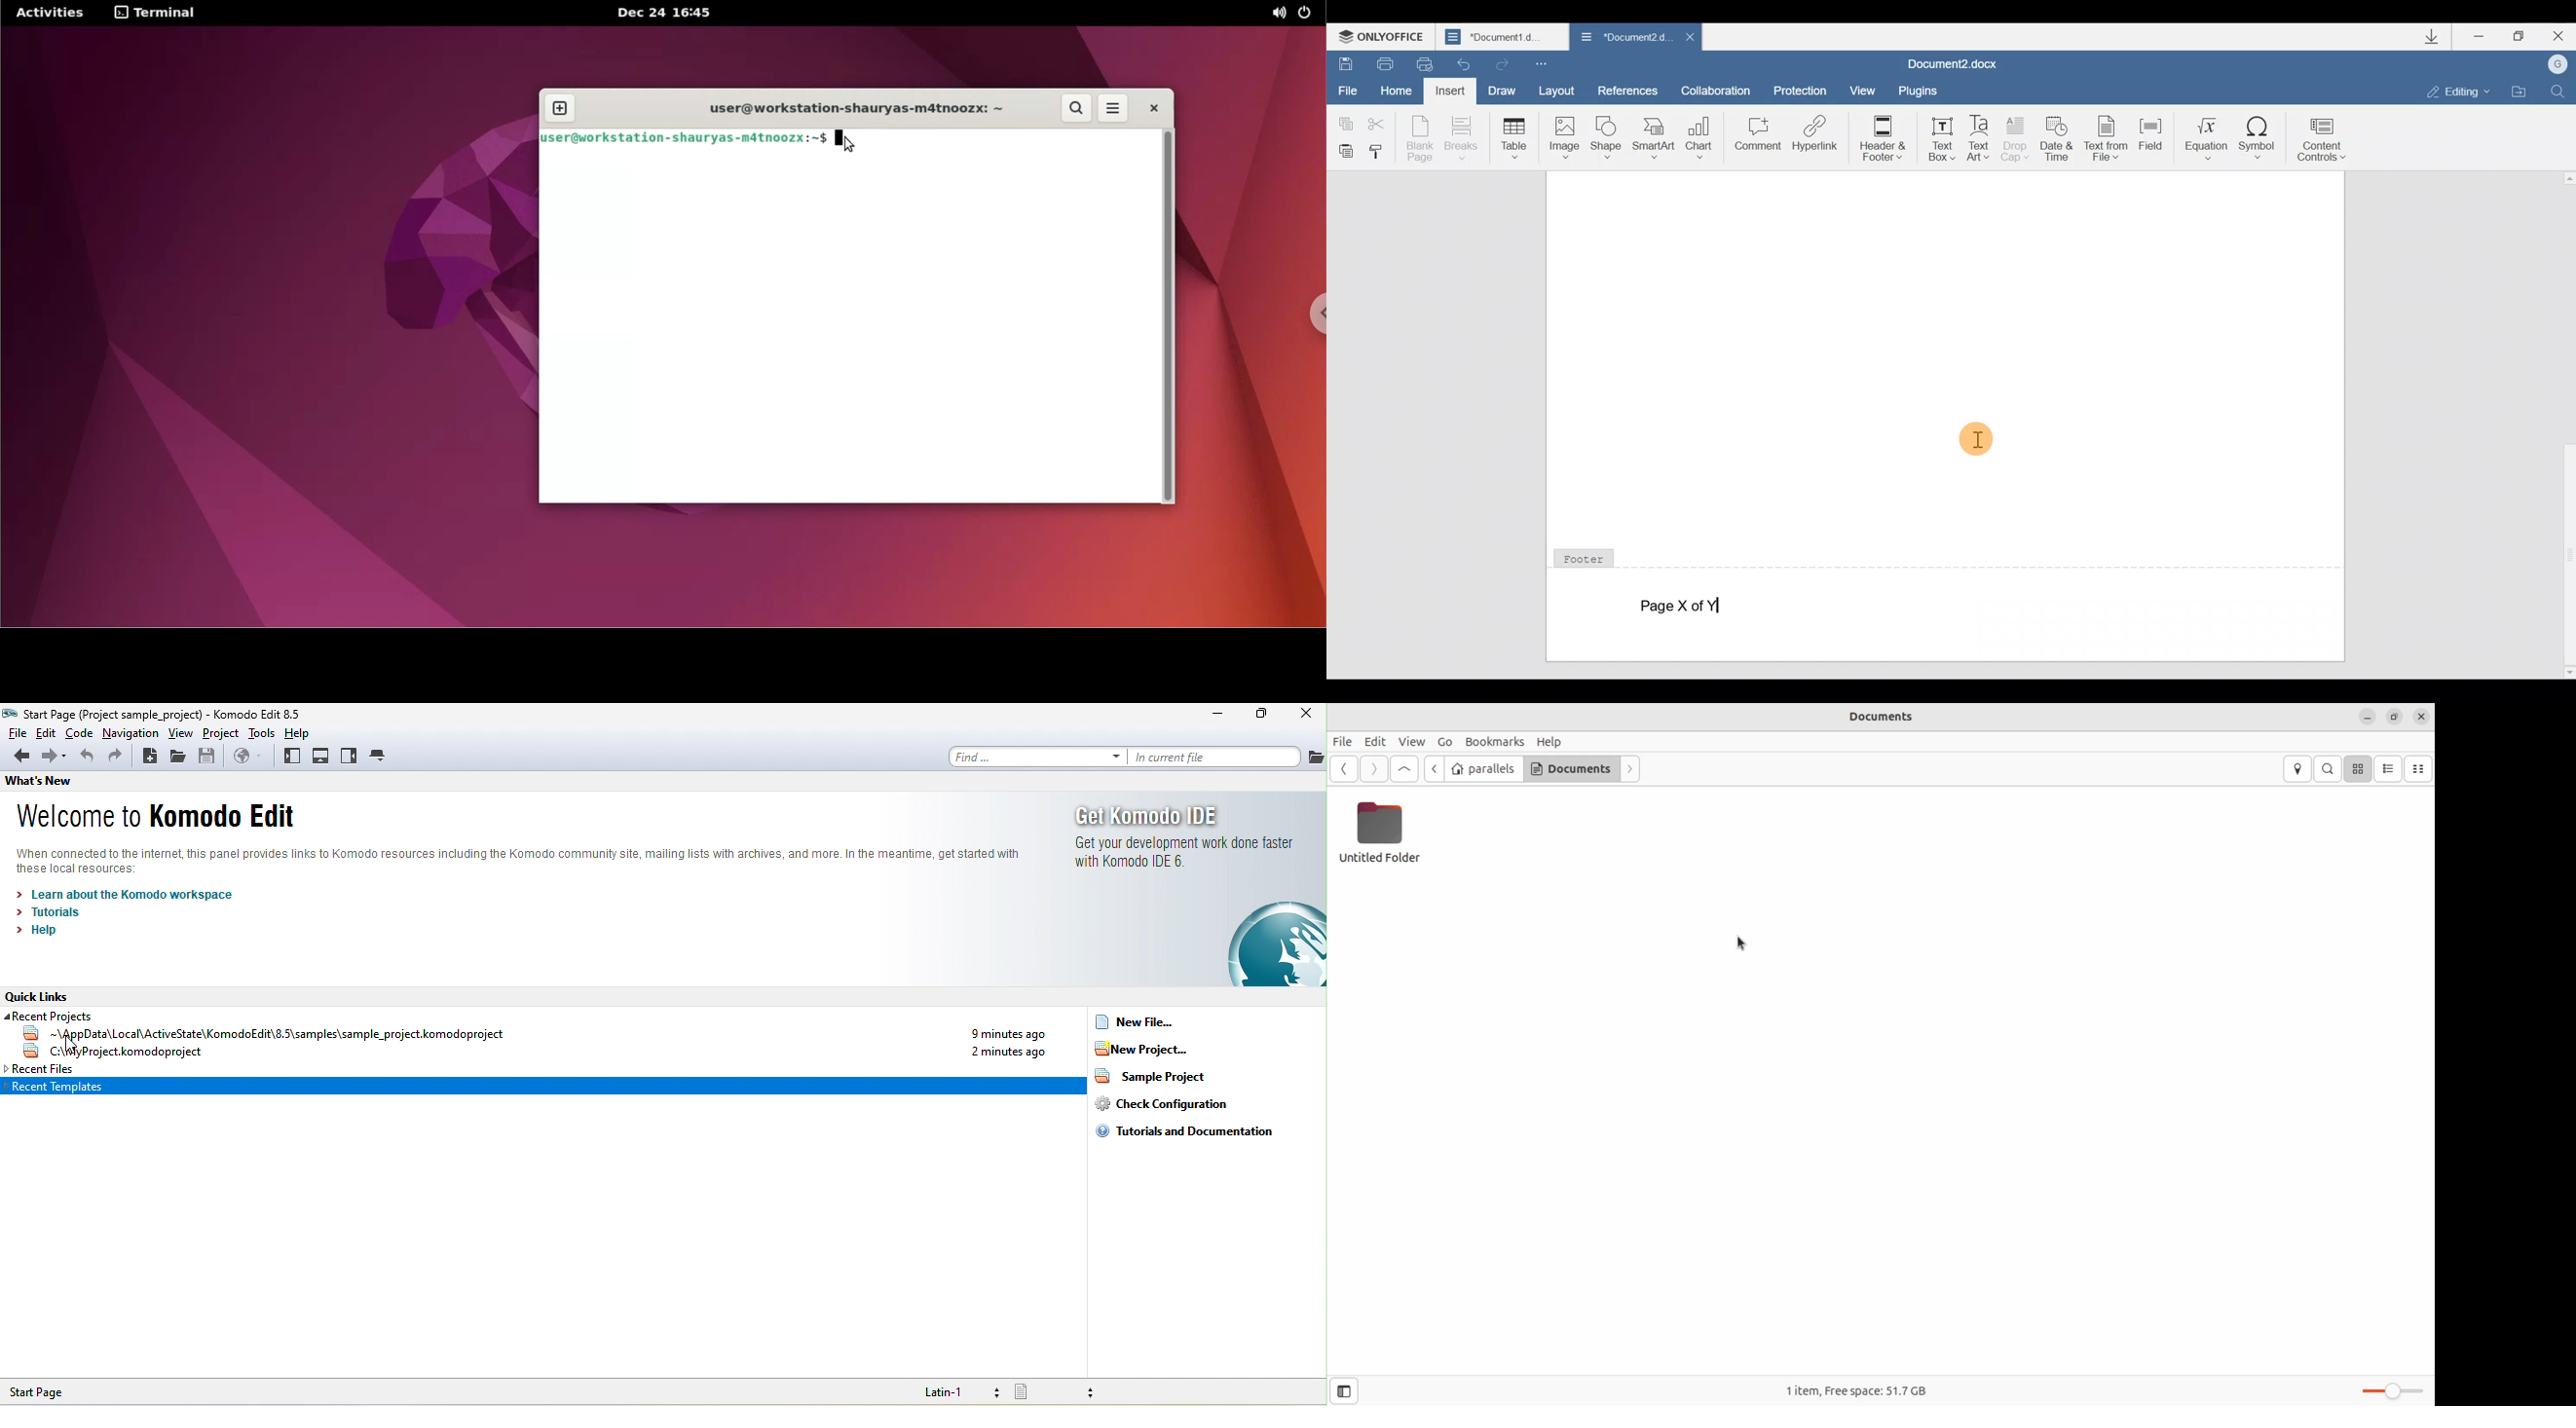 The image size is (2576, 1428). I want to click on navigation, so click(135, 733).